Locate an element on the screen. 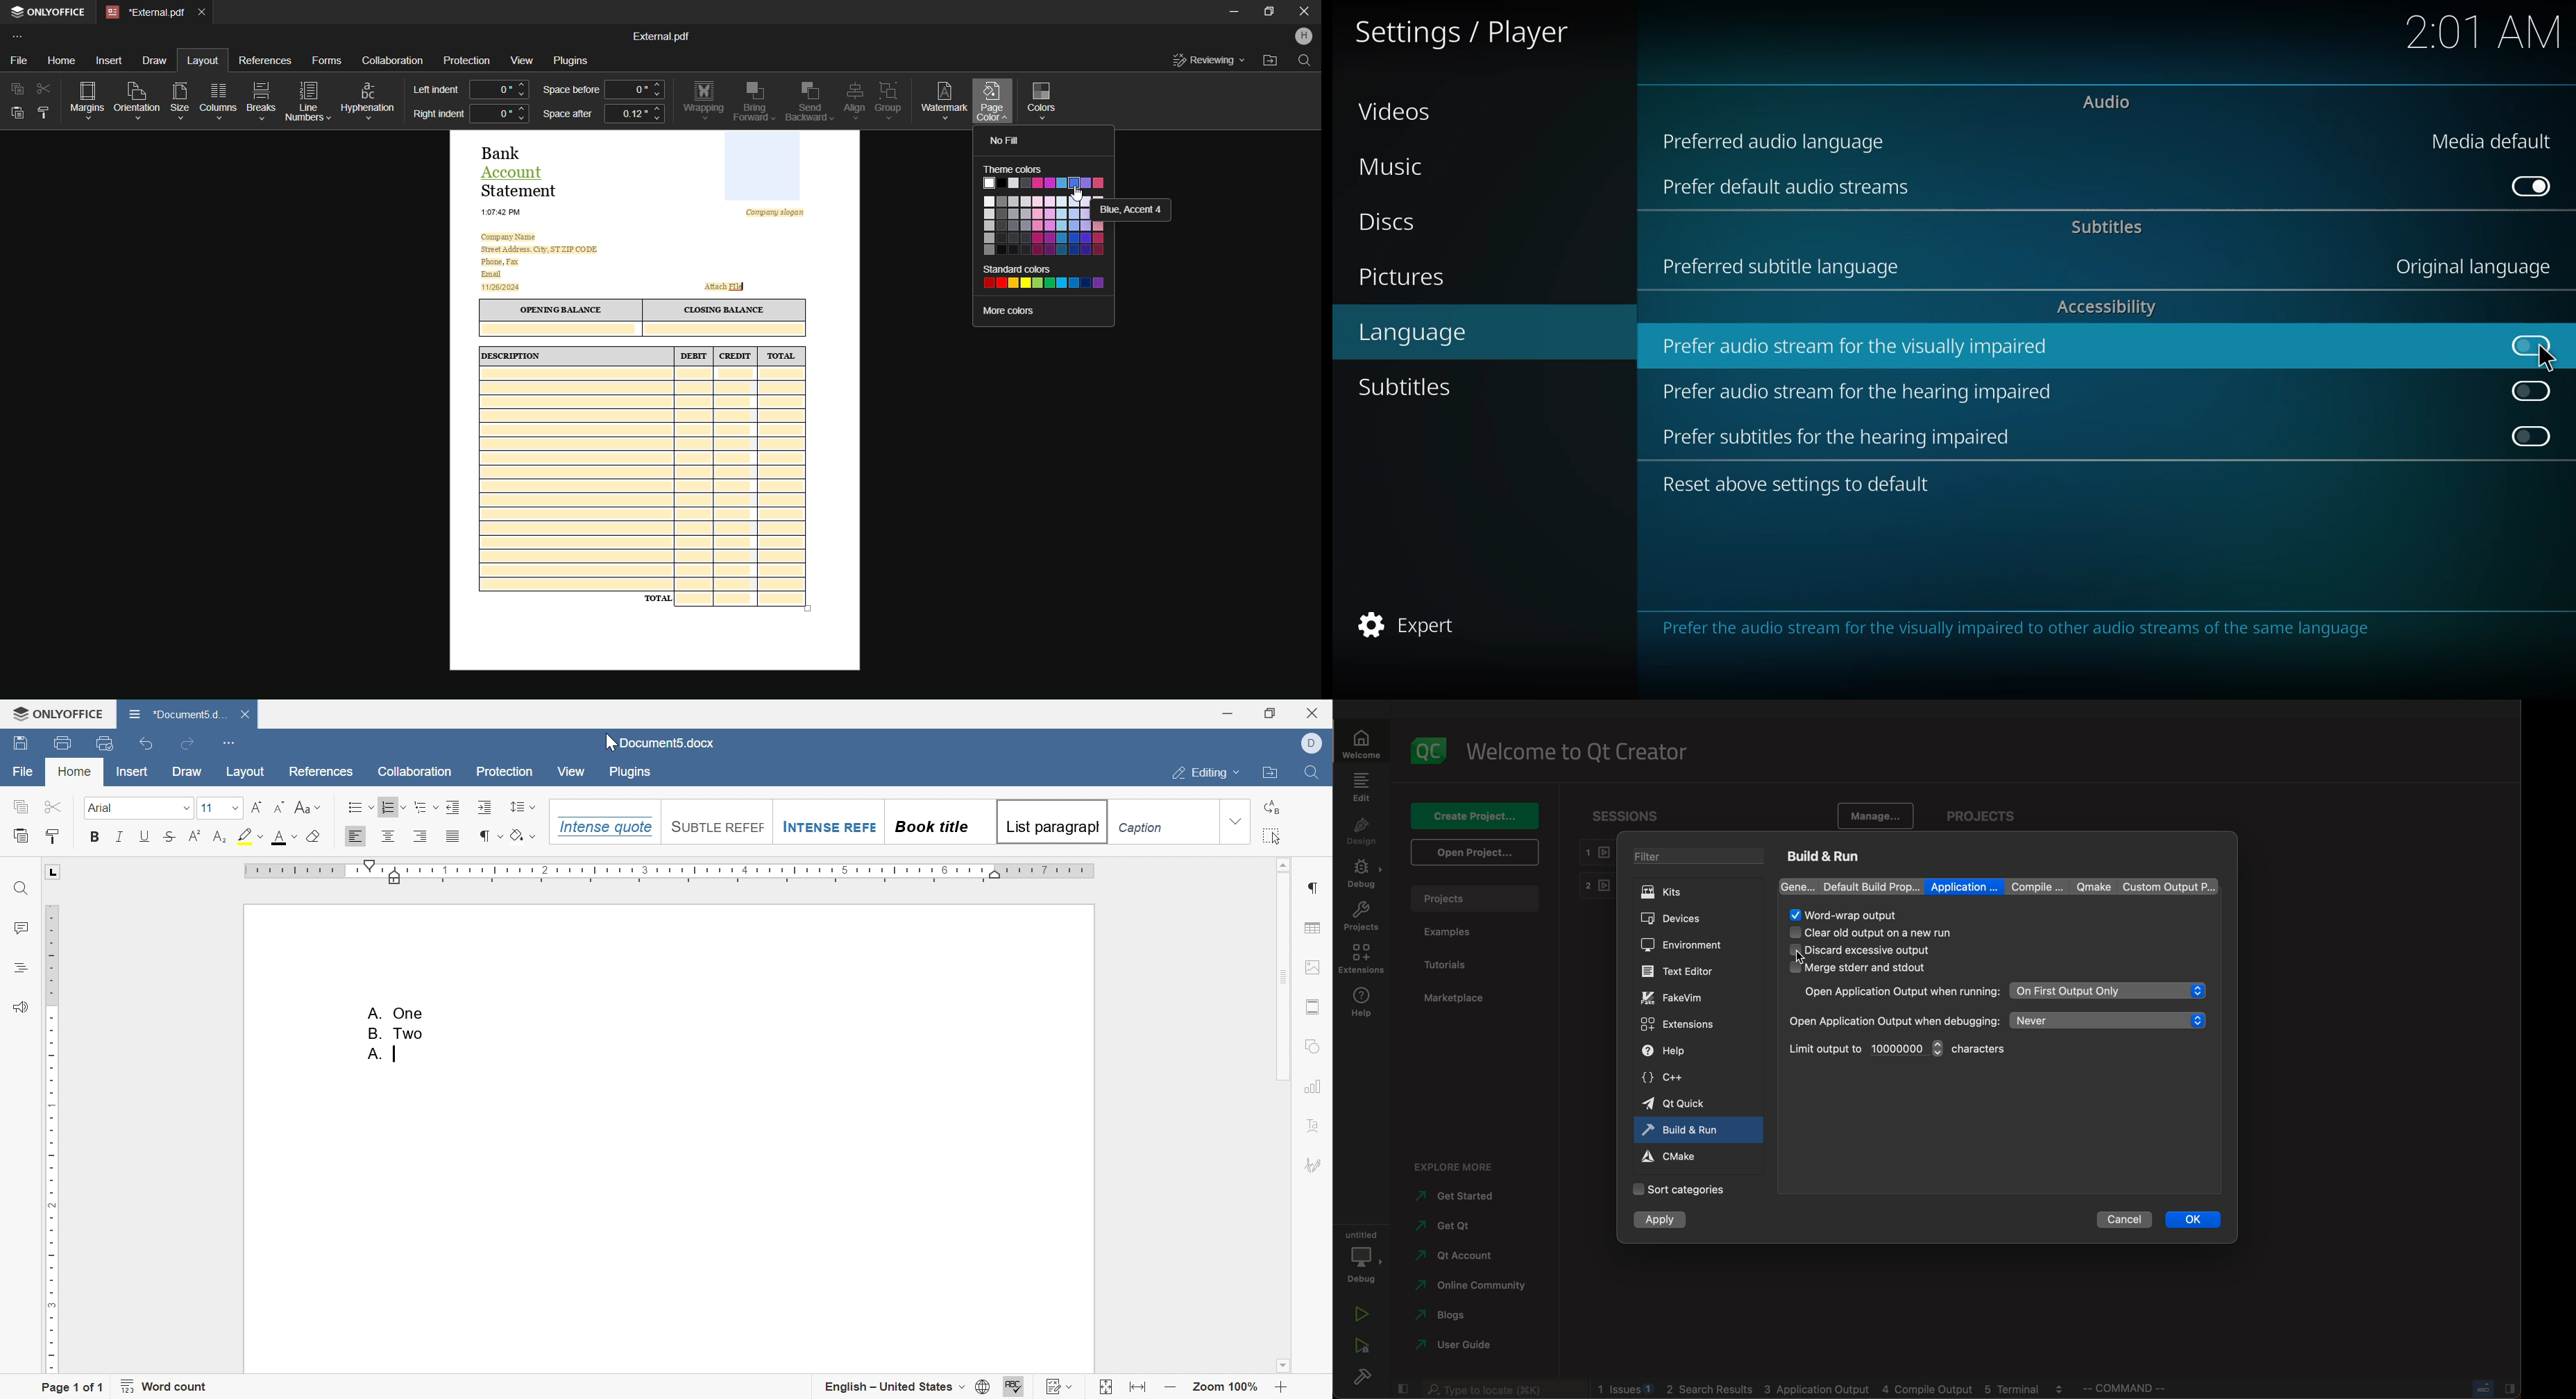  Move Forward is located at coordinates (755, 102).